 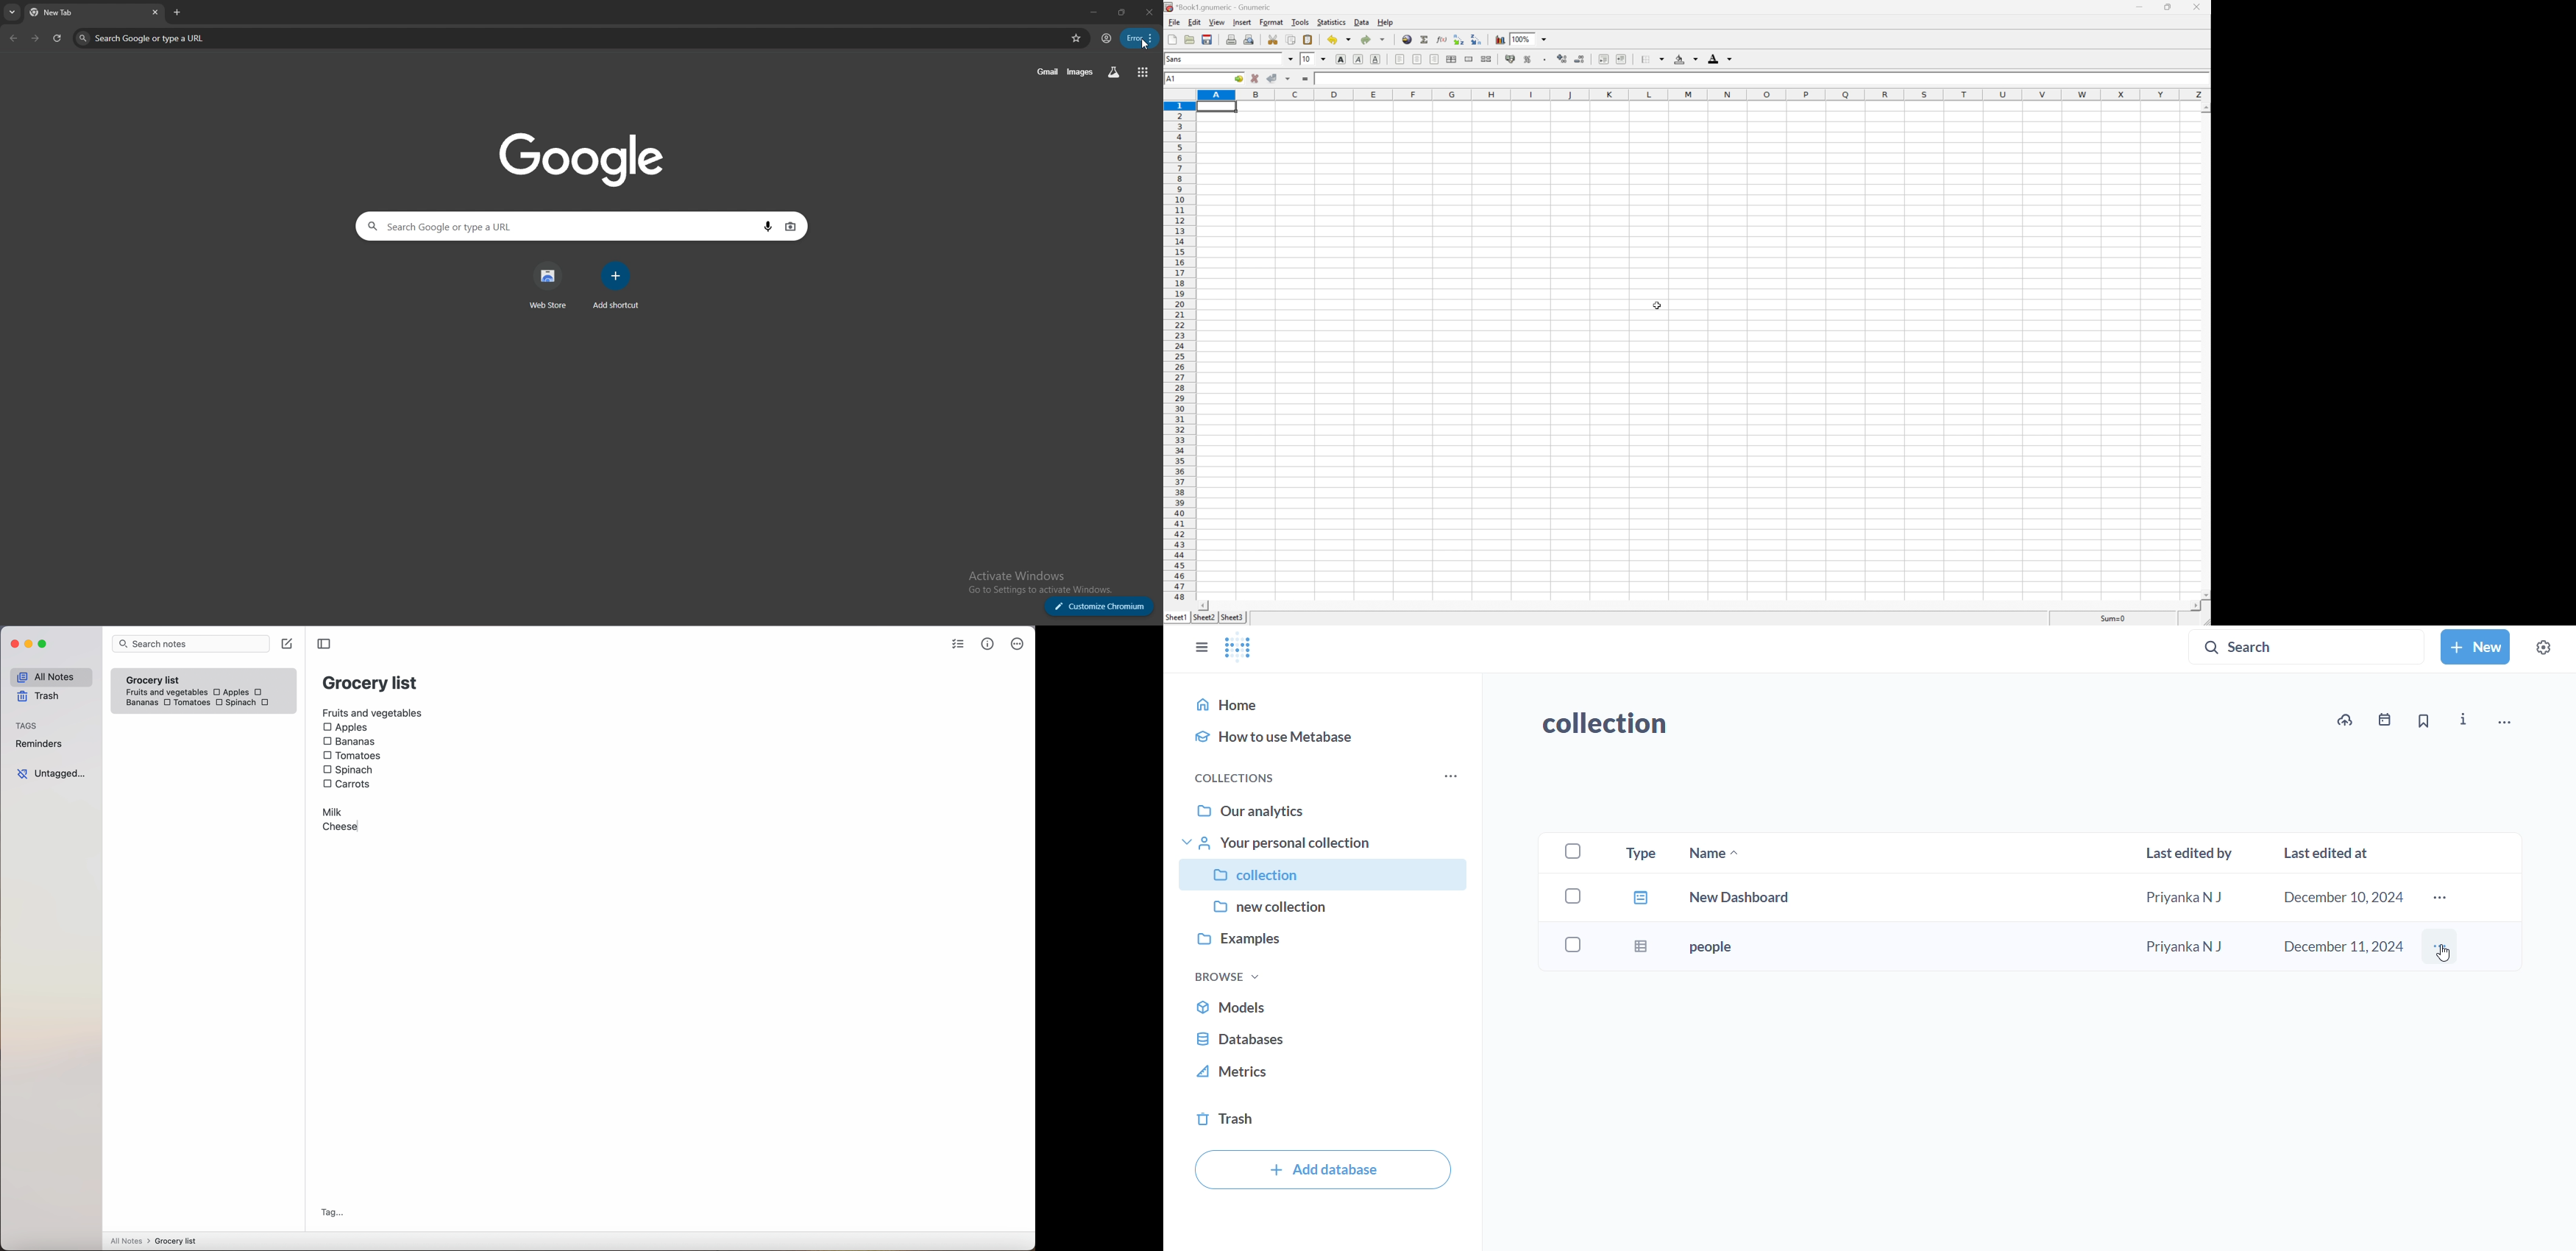 I want to click on Spinach checkbox, so click(x=349, y=770).